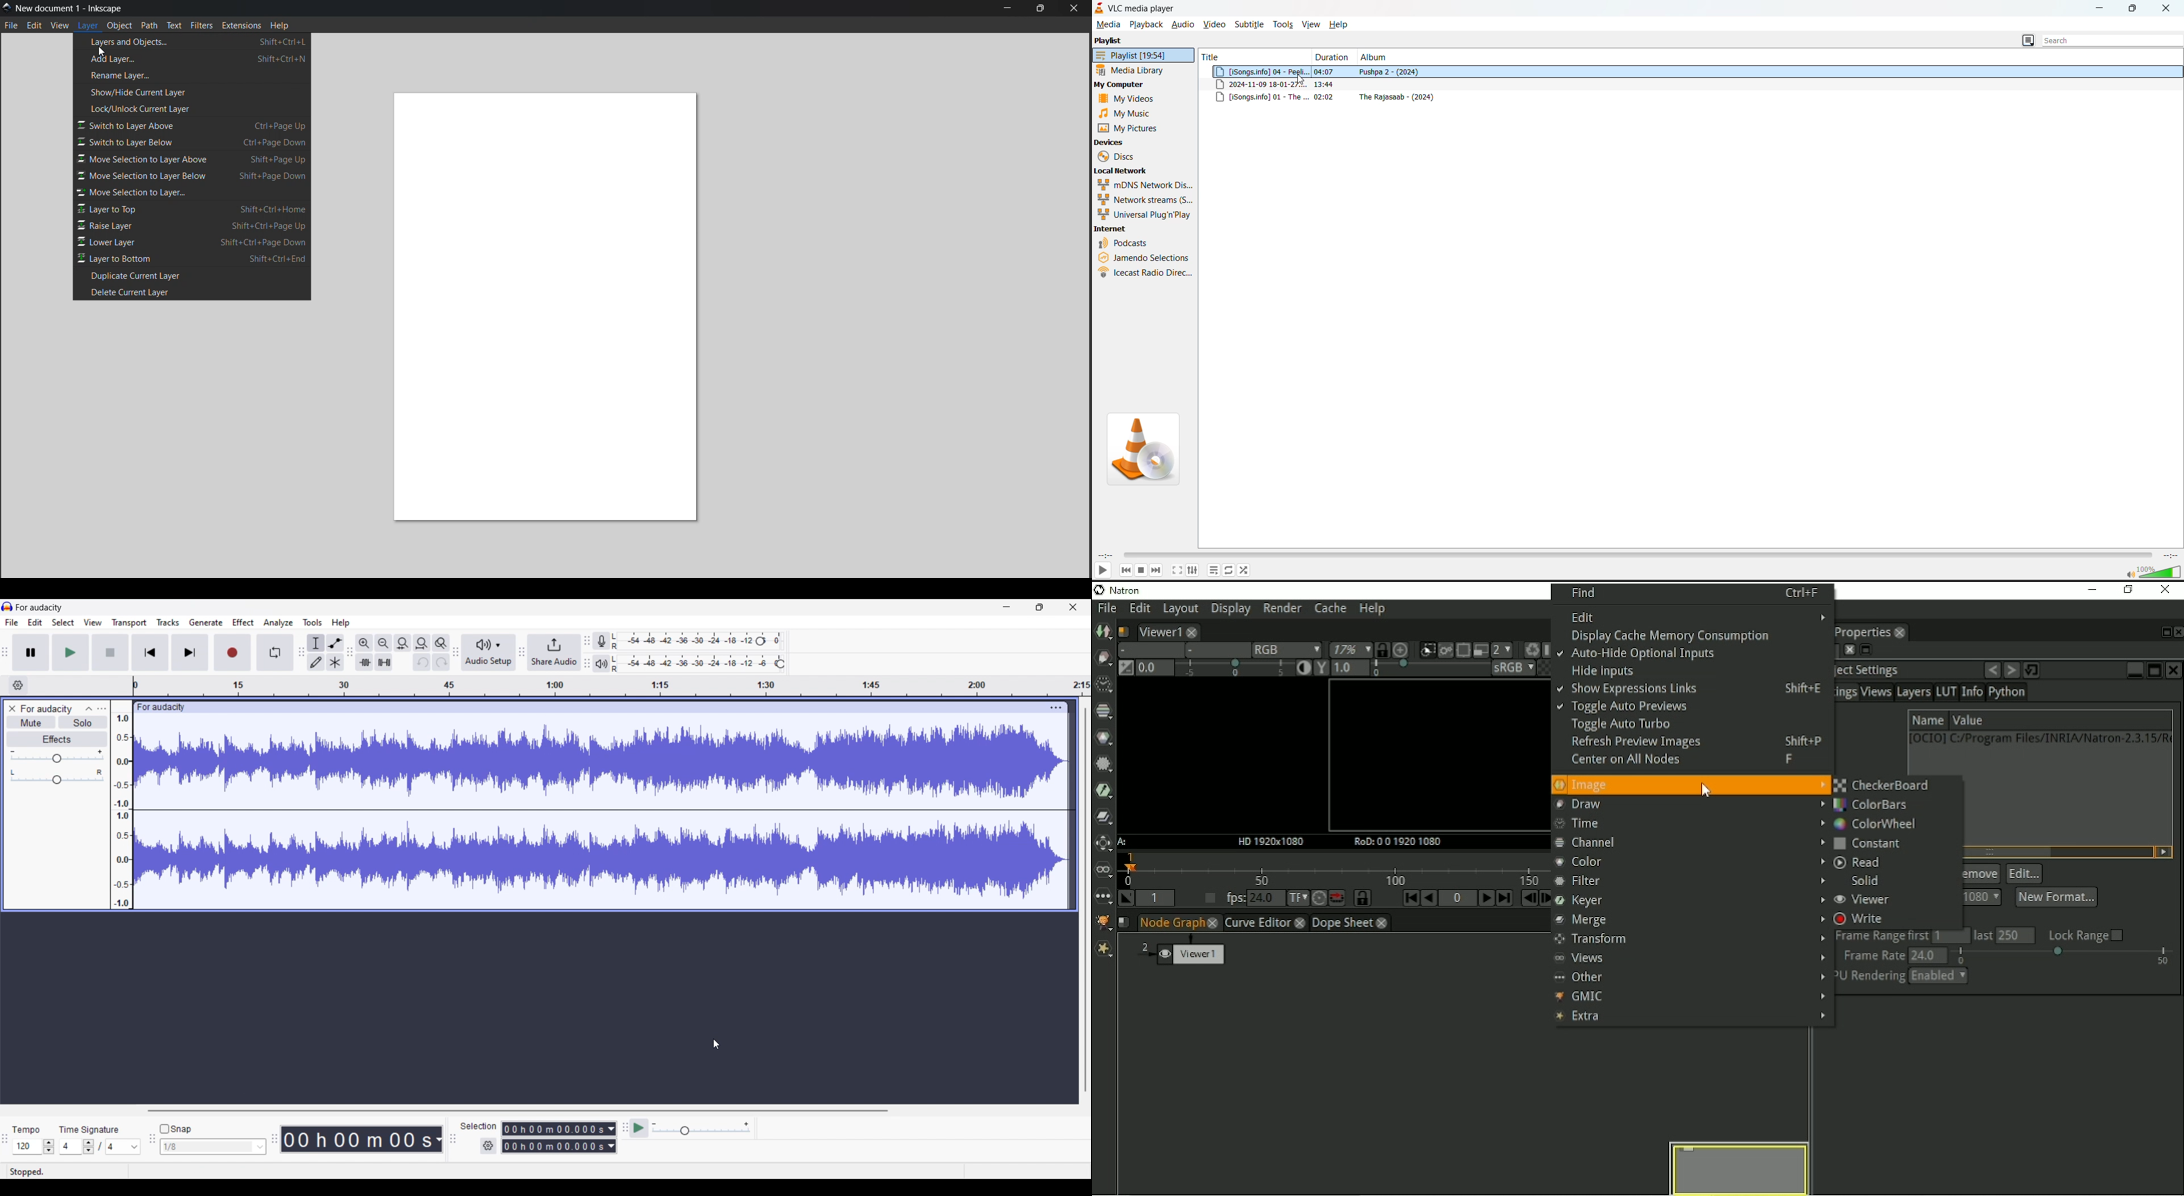 Image resolution: width=2184 pixels, height=1204 pixels. What do you see at coordinates (89, 1147) in the screenshot?
I see `Increase/Decrease time signature` at bounding box center [89, 1147].